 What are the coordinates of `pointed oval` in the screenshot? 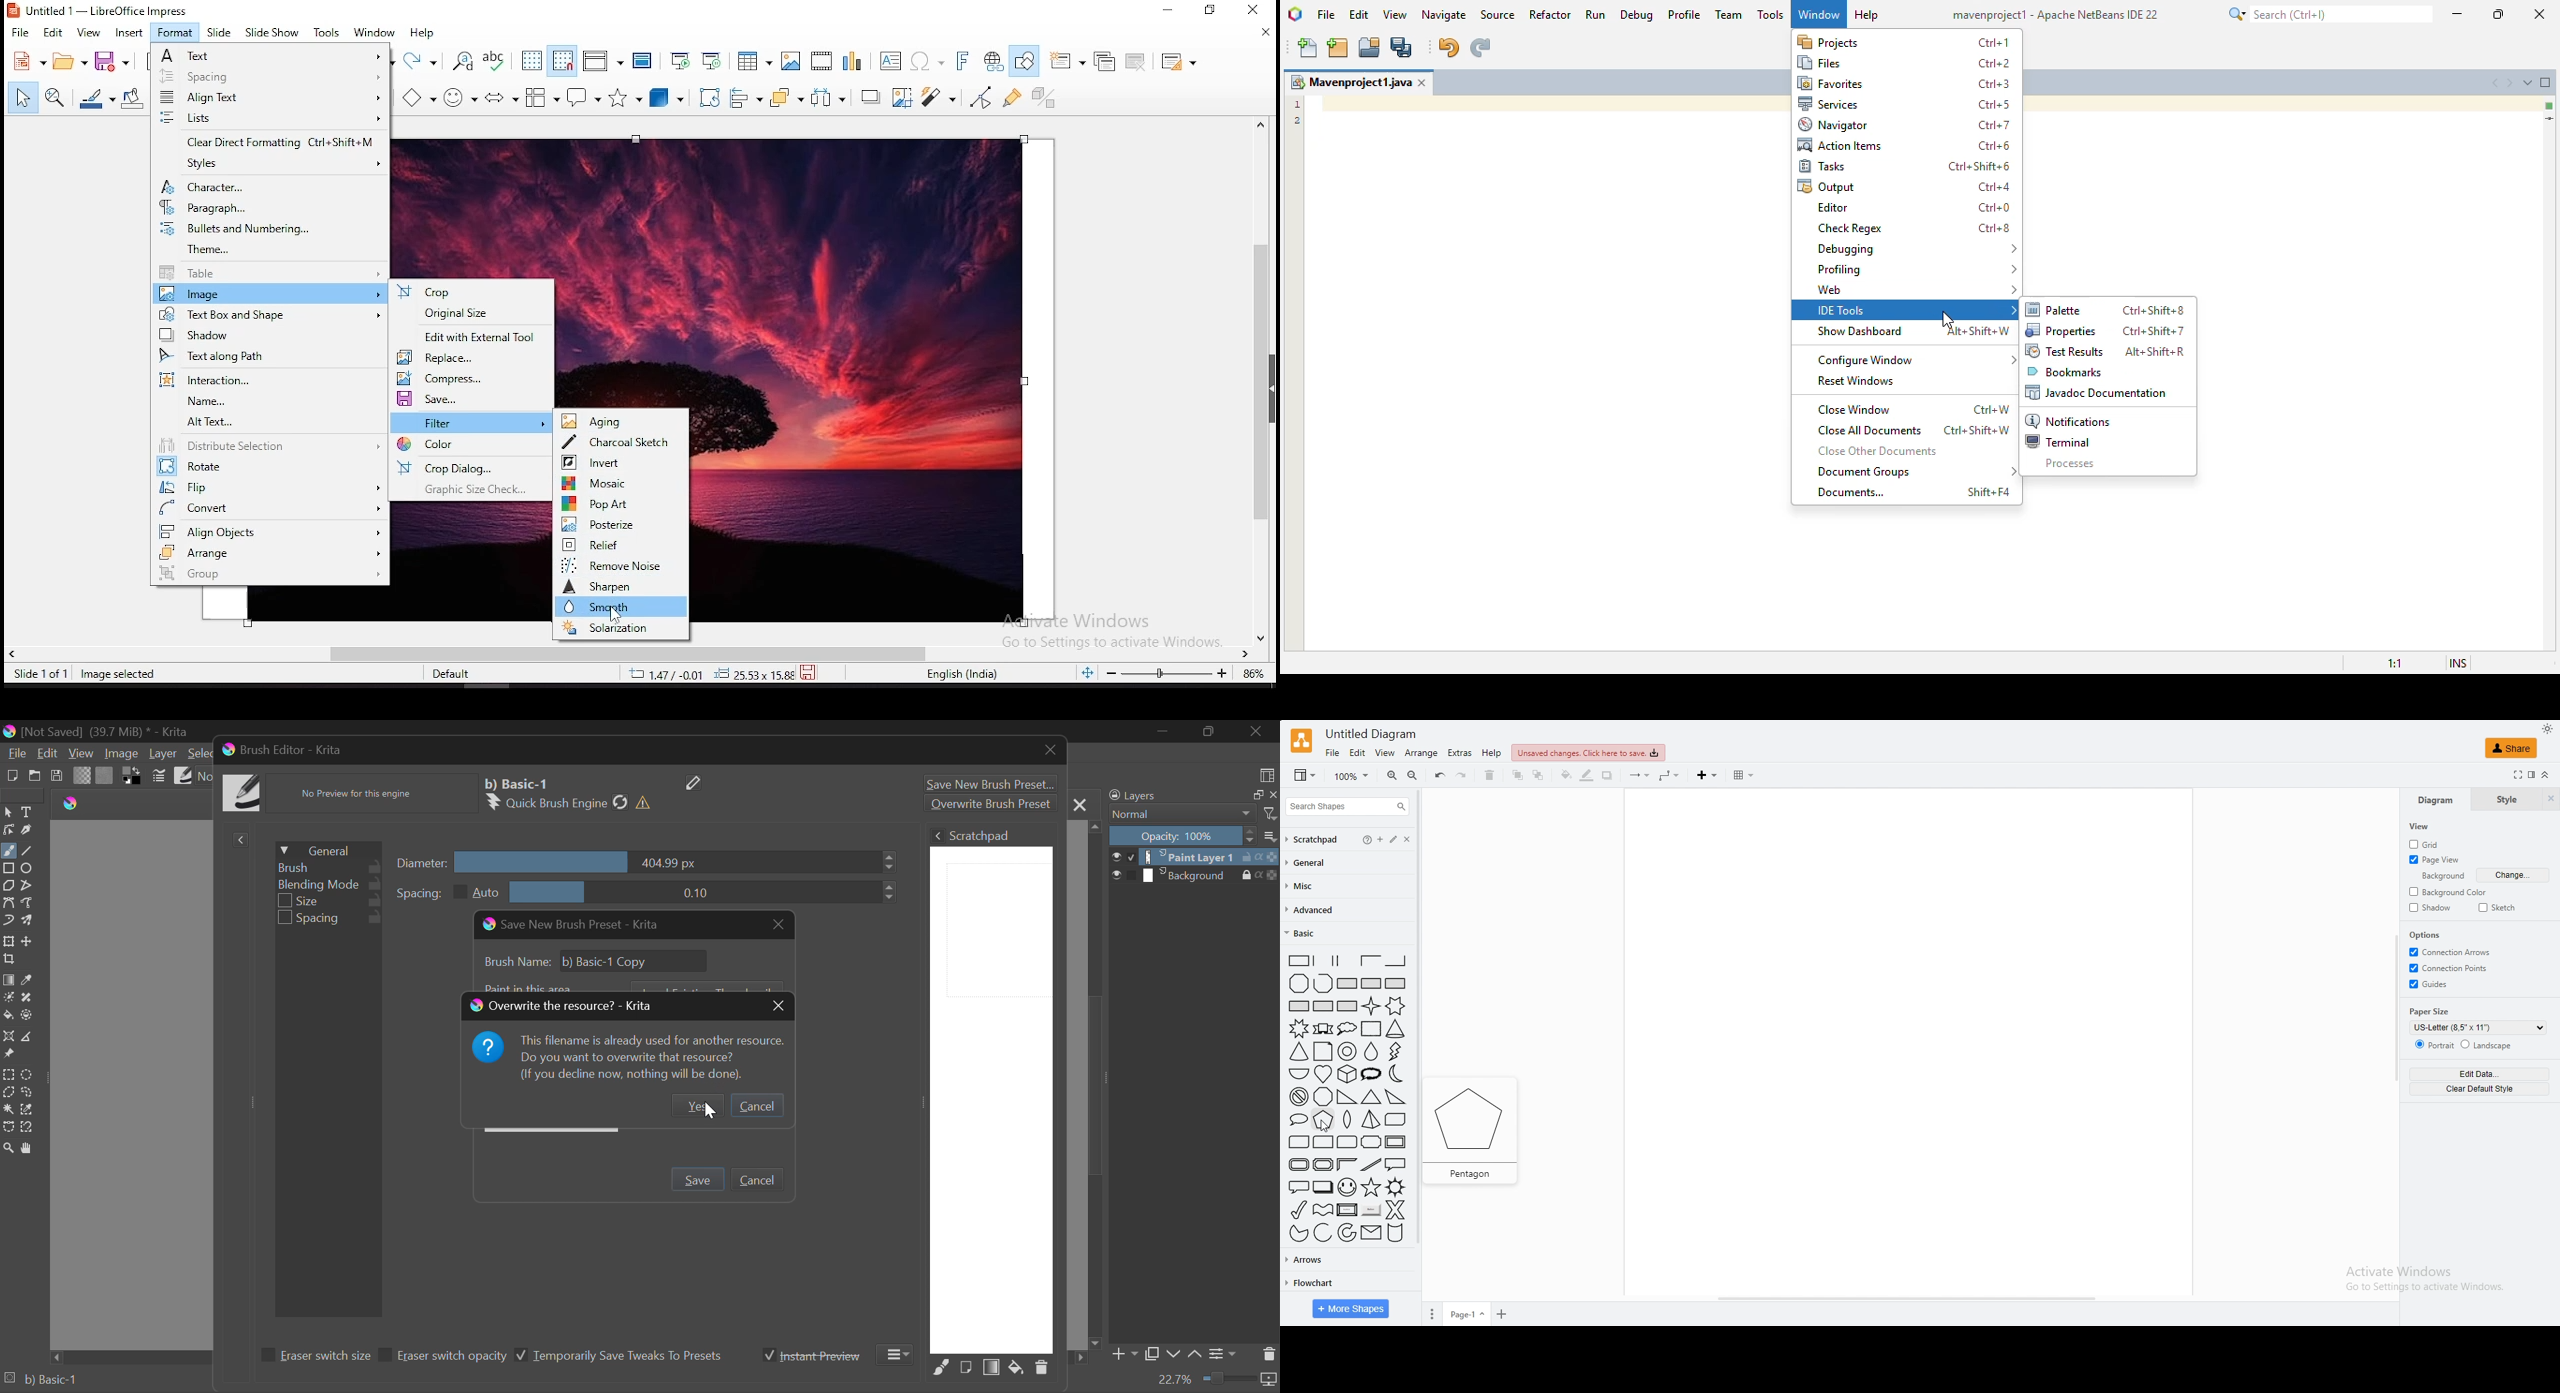 It's located at (1349, 1121).